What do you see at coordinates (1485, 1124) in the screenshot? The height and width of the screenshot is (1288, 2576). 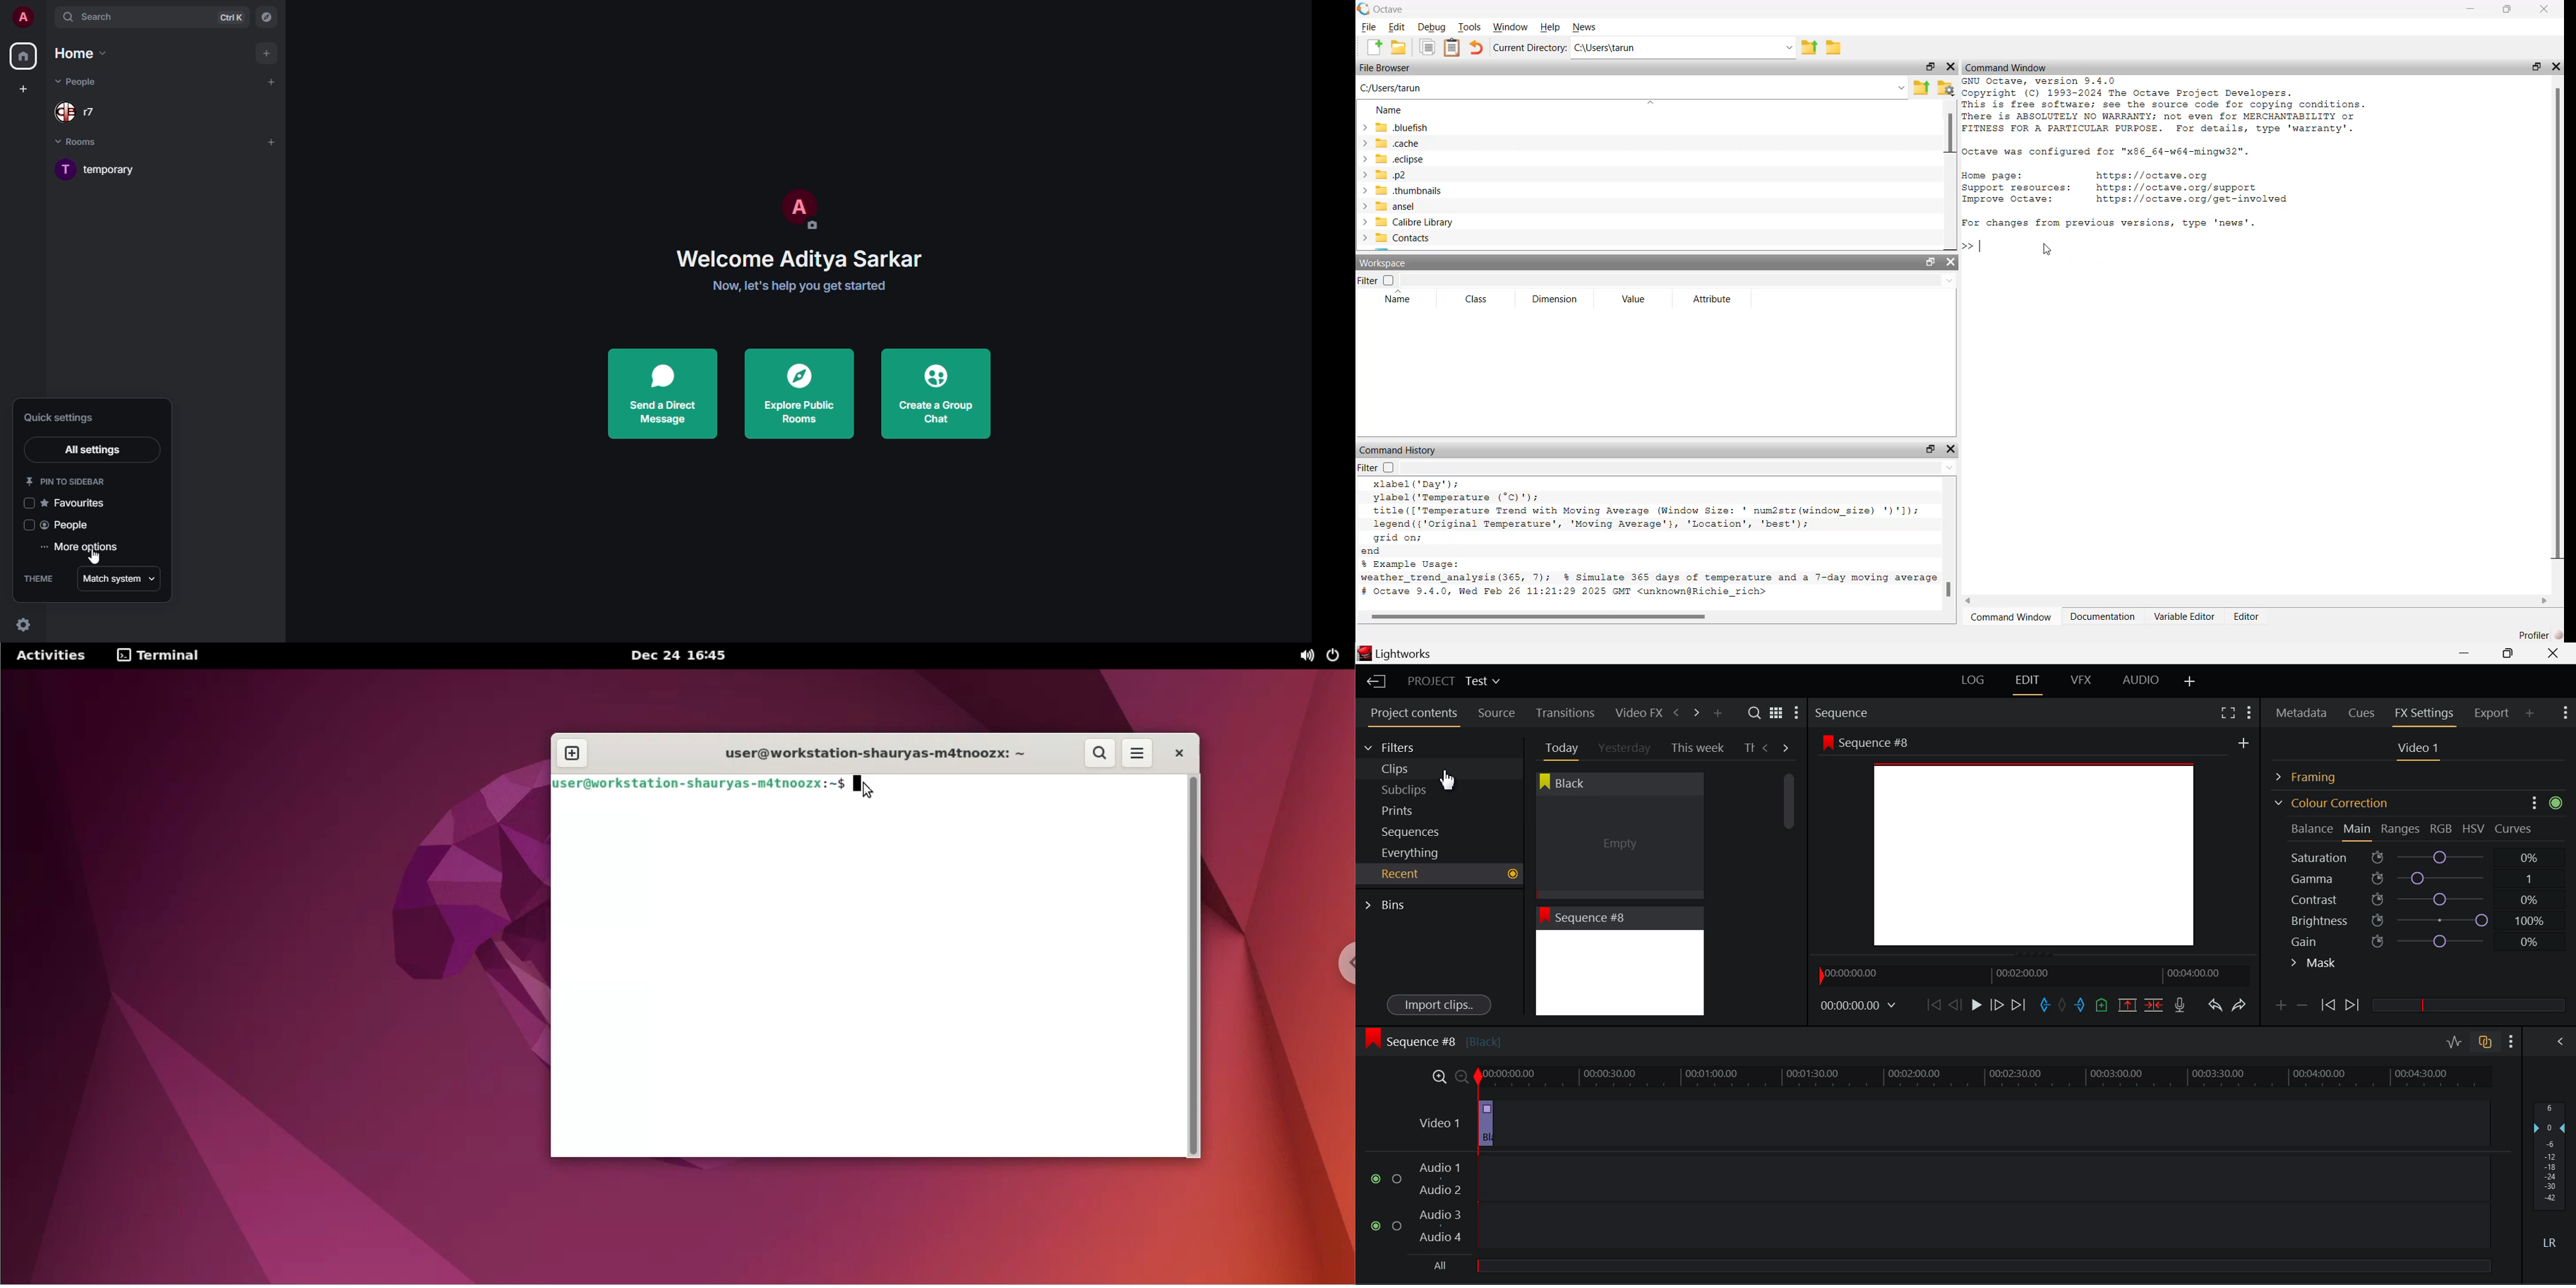 I see `Clip 1 Segment` at bounding box center [1485, 1124].